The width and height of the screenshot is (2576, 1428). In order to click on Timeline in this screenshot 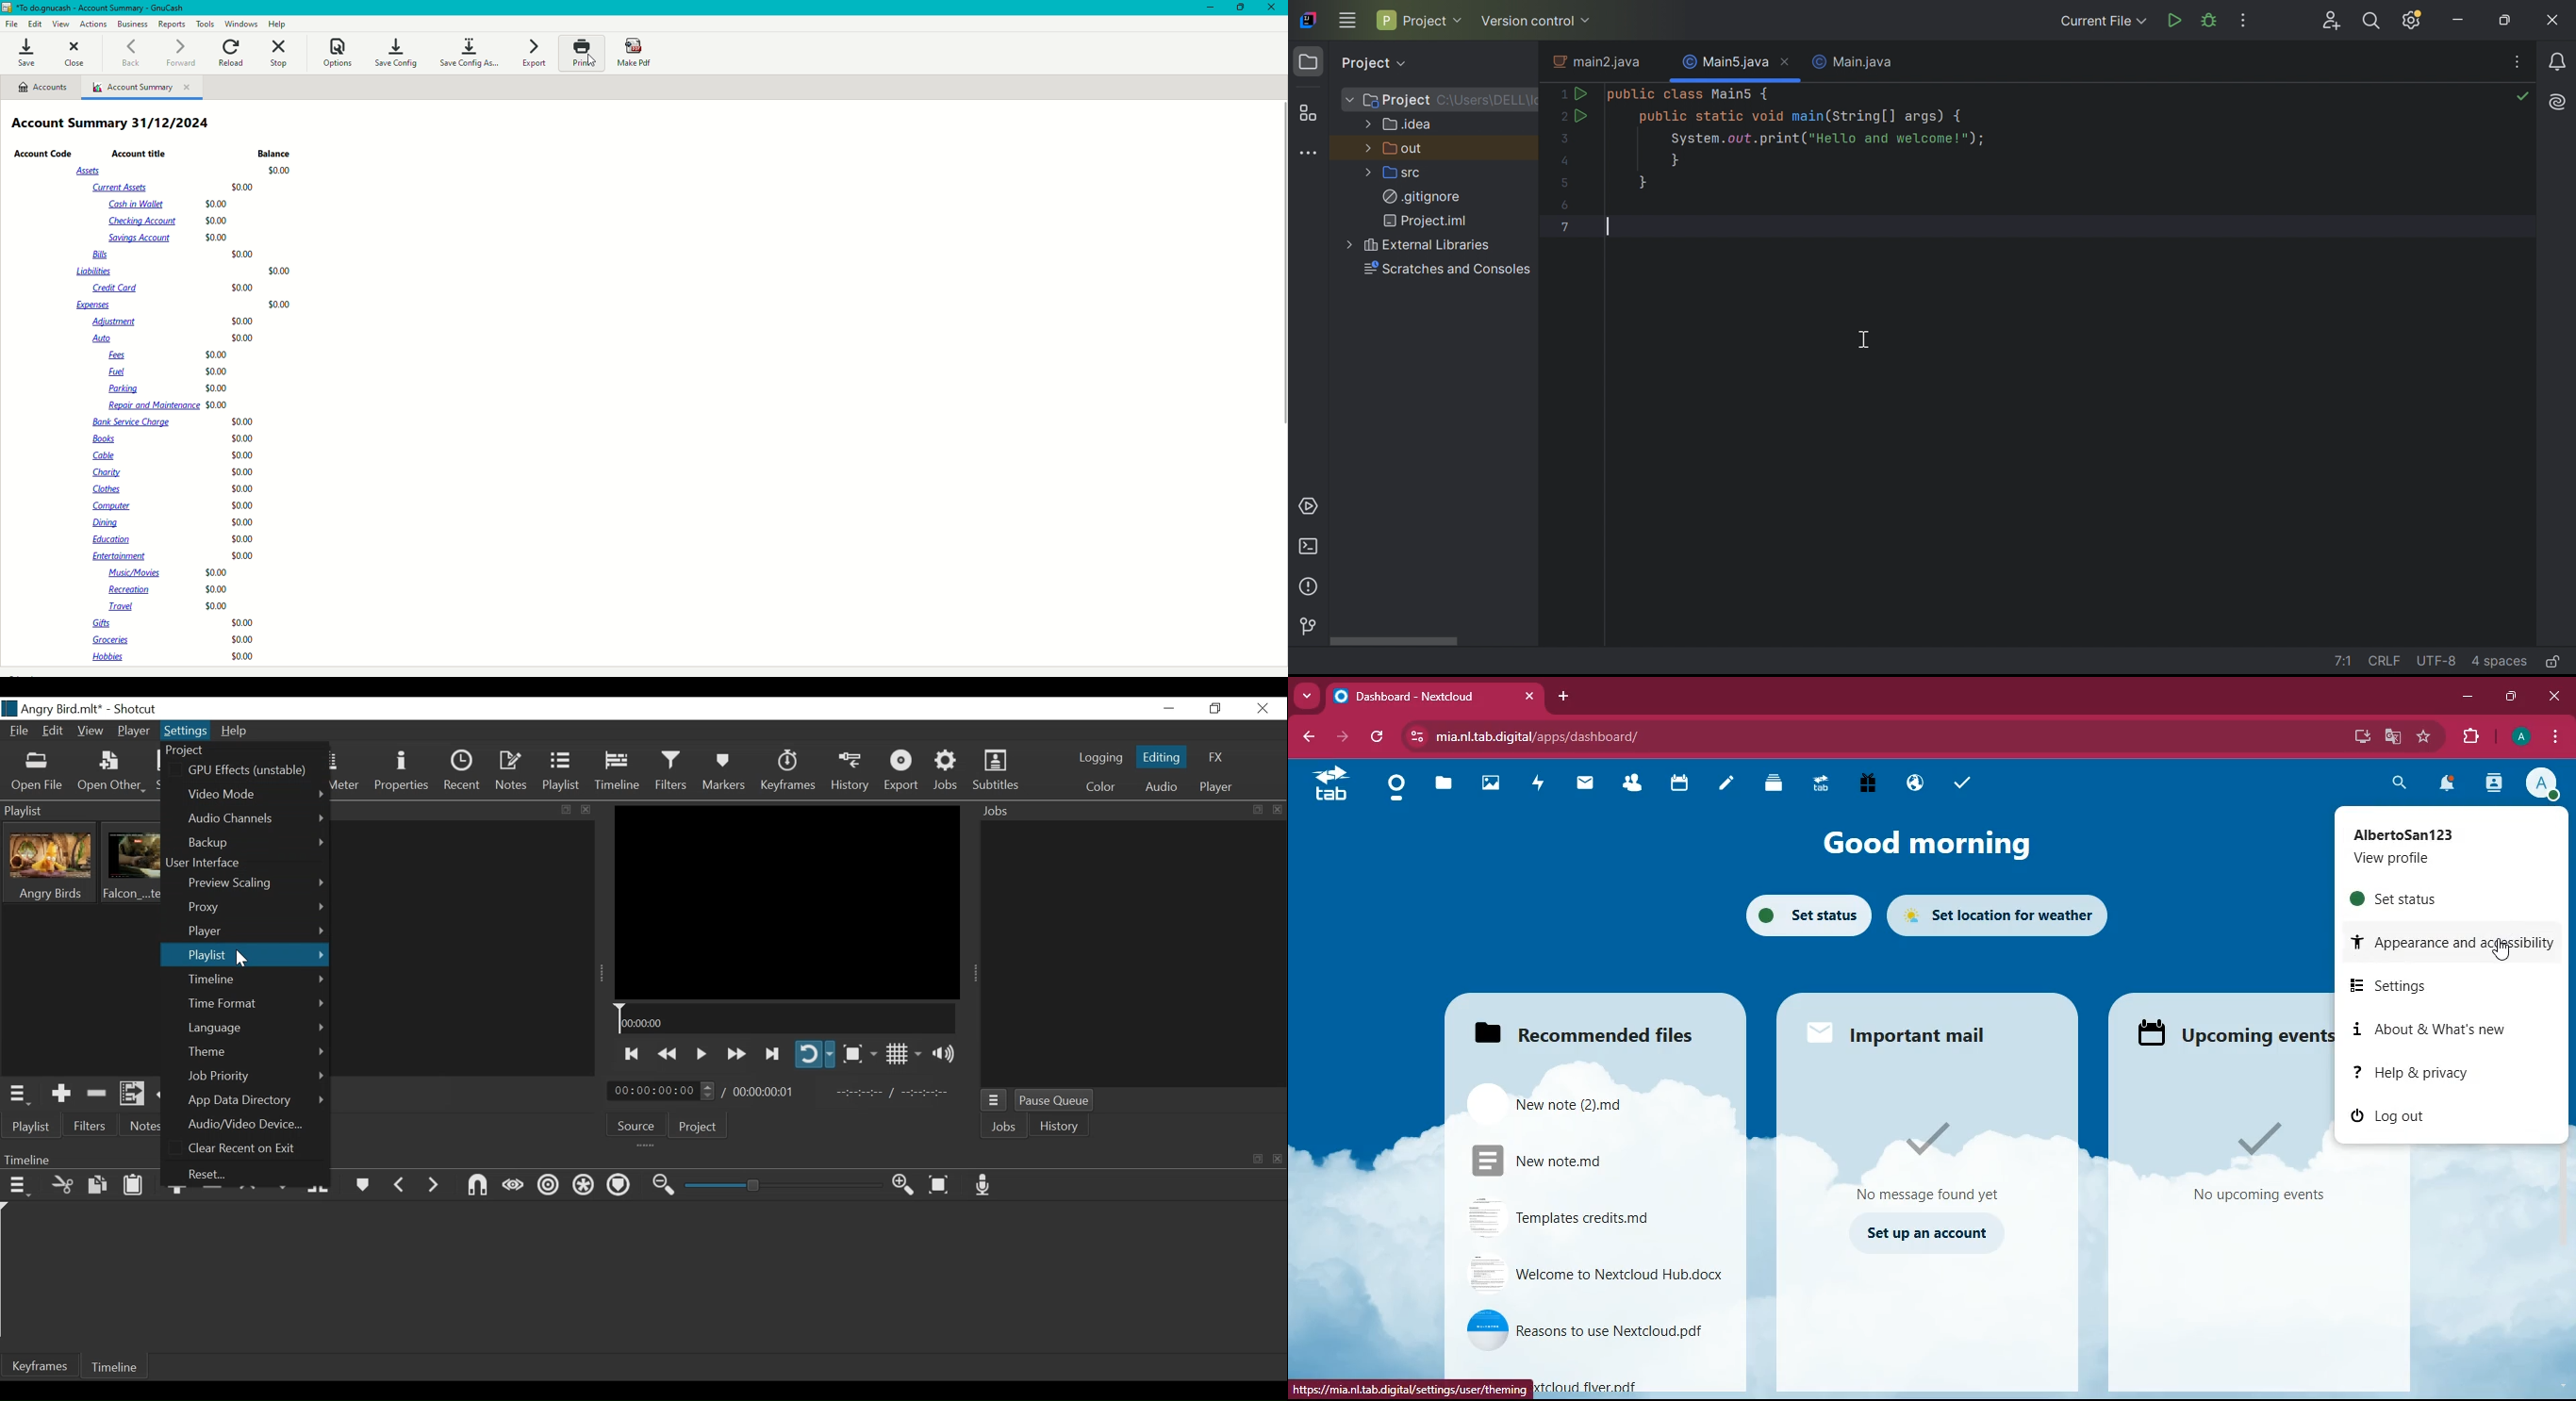, I will do `click(787, 1018)`.